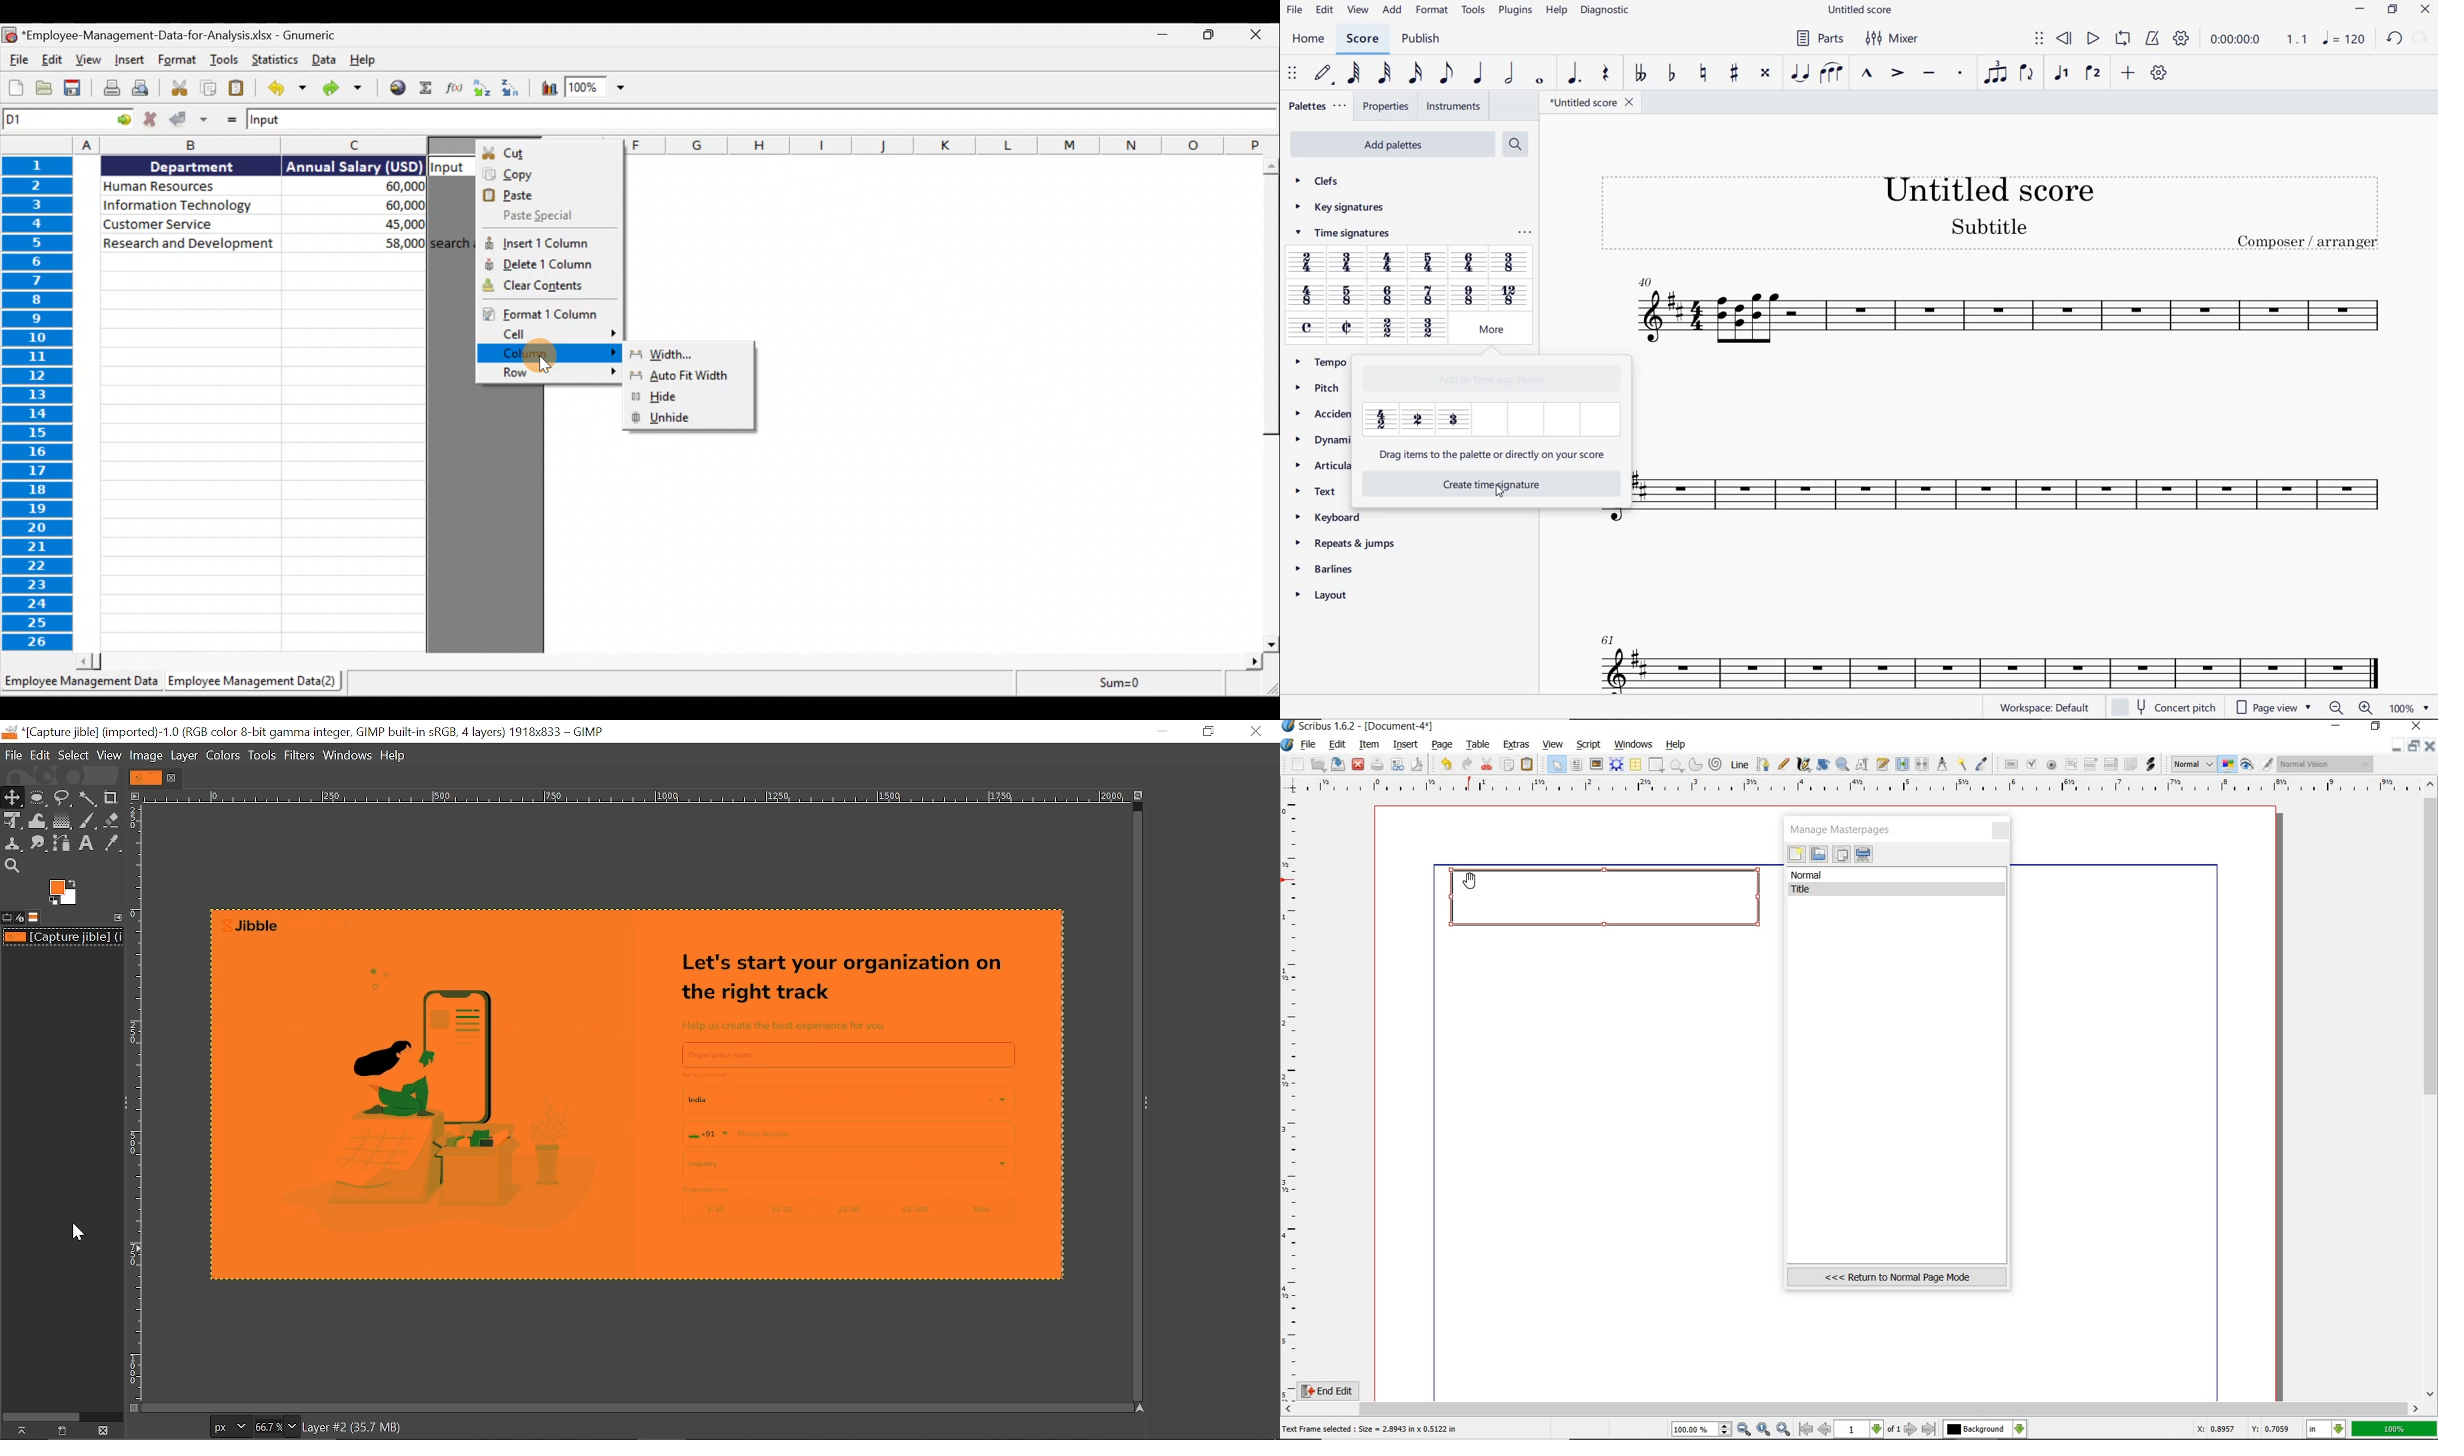 This screenshot has width=2464, height=1456. I want to click on Open a file, so click(47, 87).